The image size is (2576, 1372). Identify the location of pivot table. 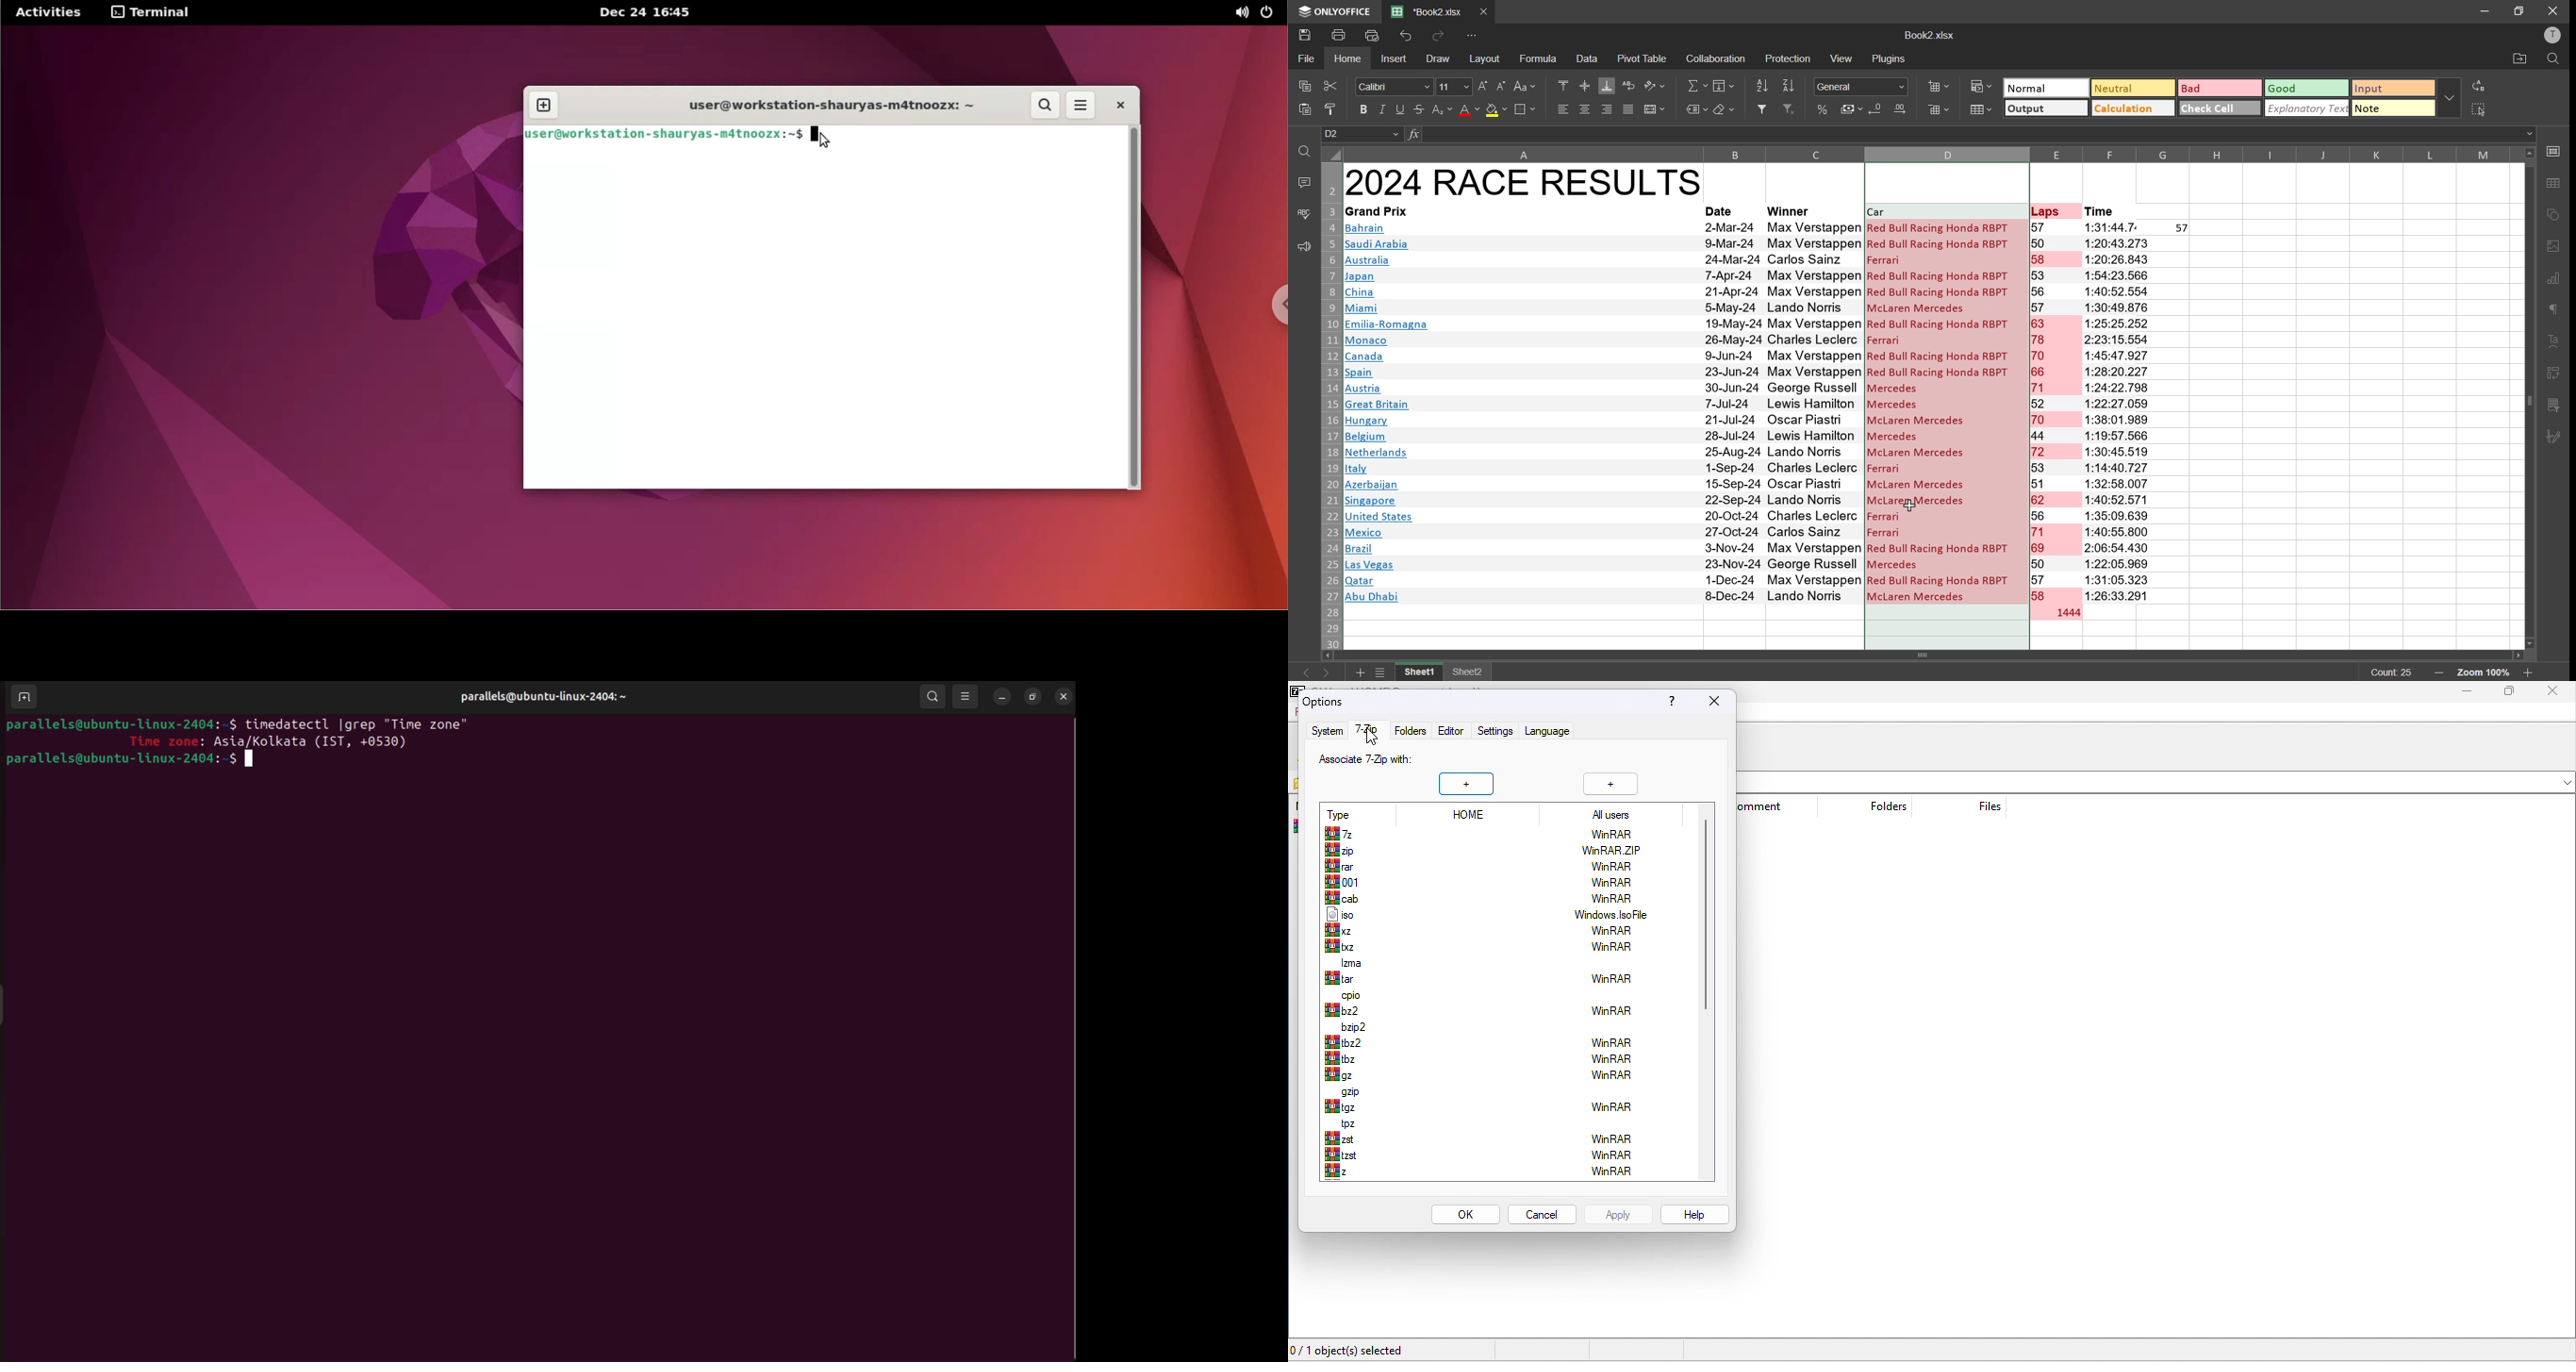
(2554, 376).